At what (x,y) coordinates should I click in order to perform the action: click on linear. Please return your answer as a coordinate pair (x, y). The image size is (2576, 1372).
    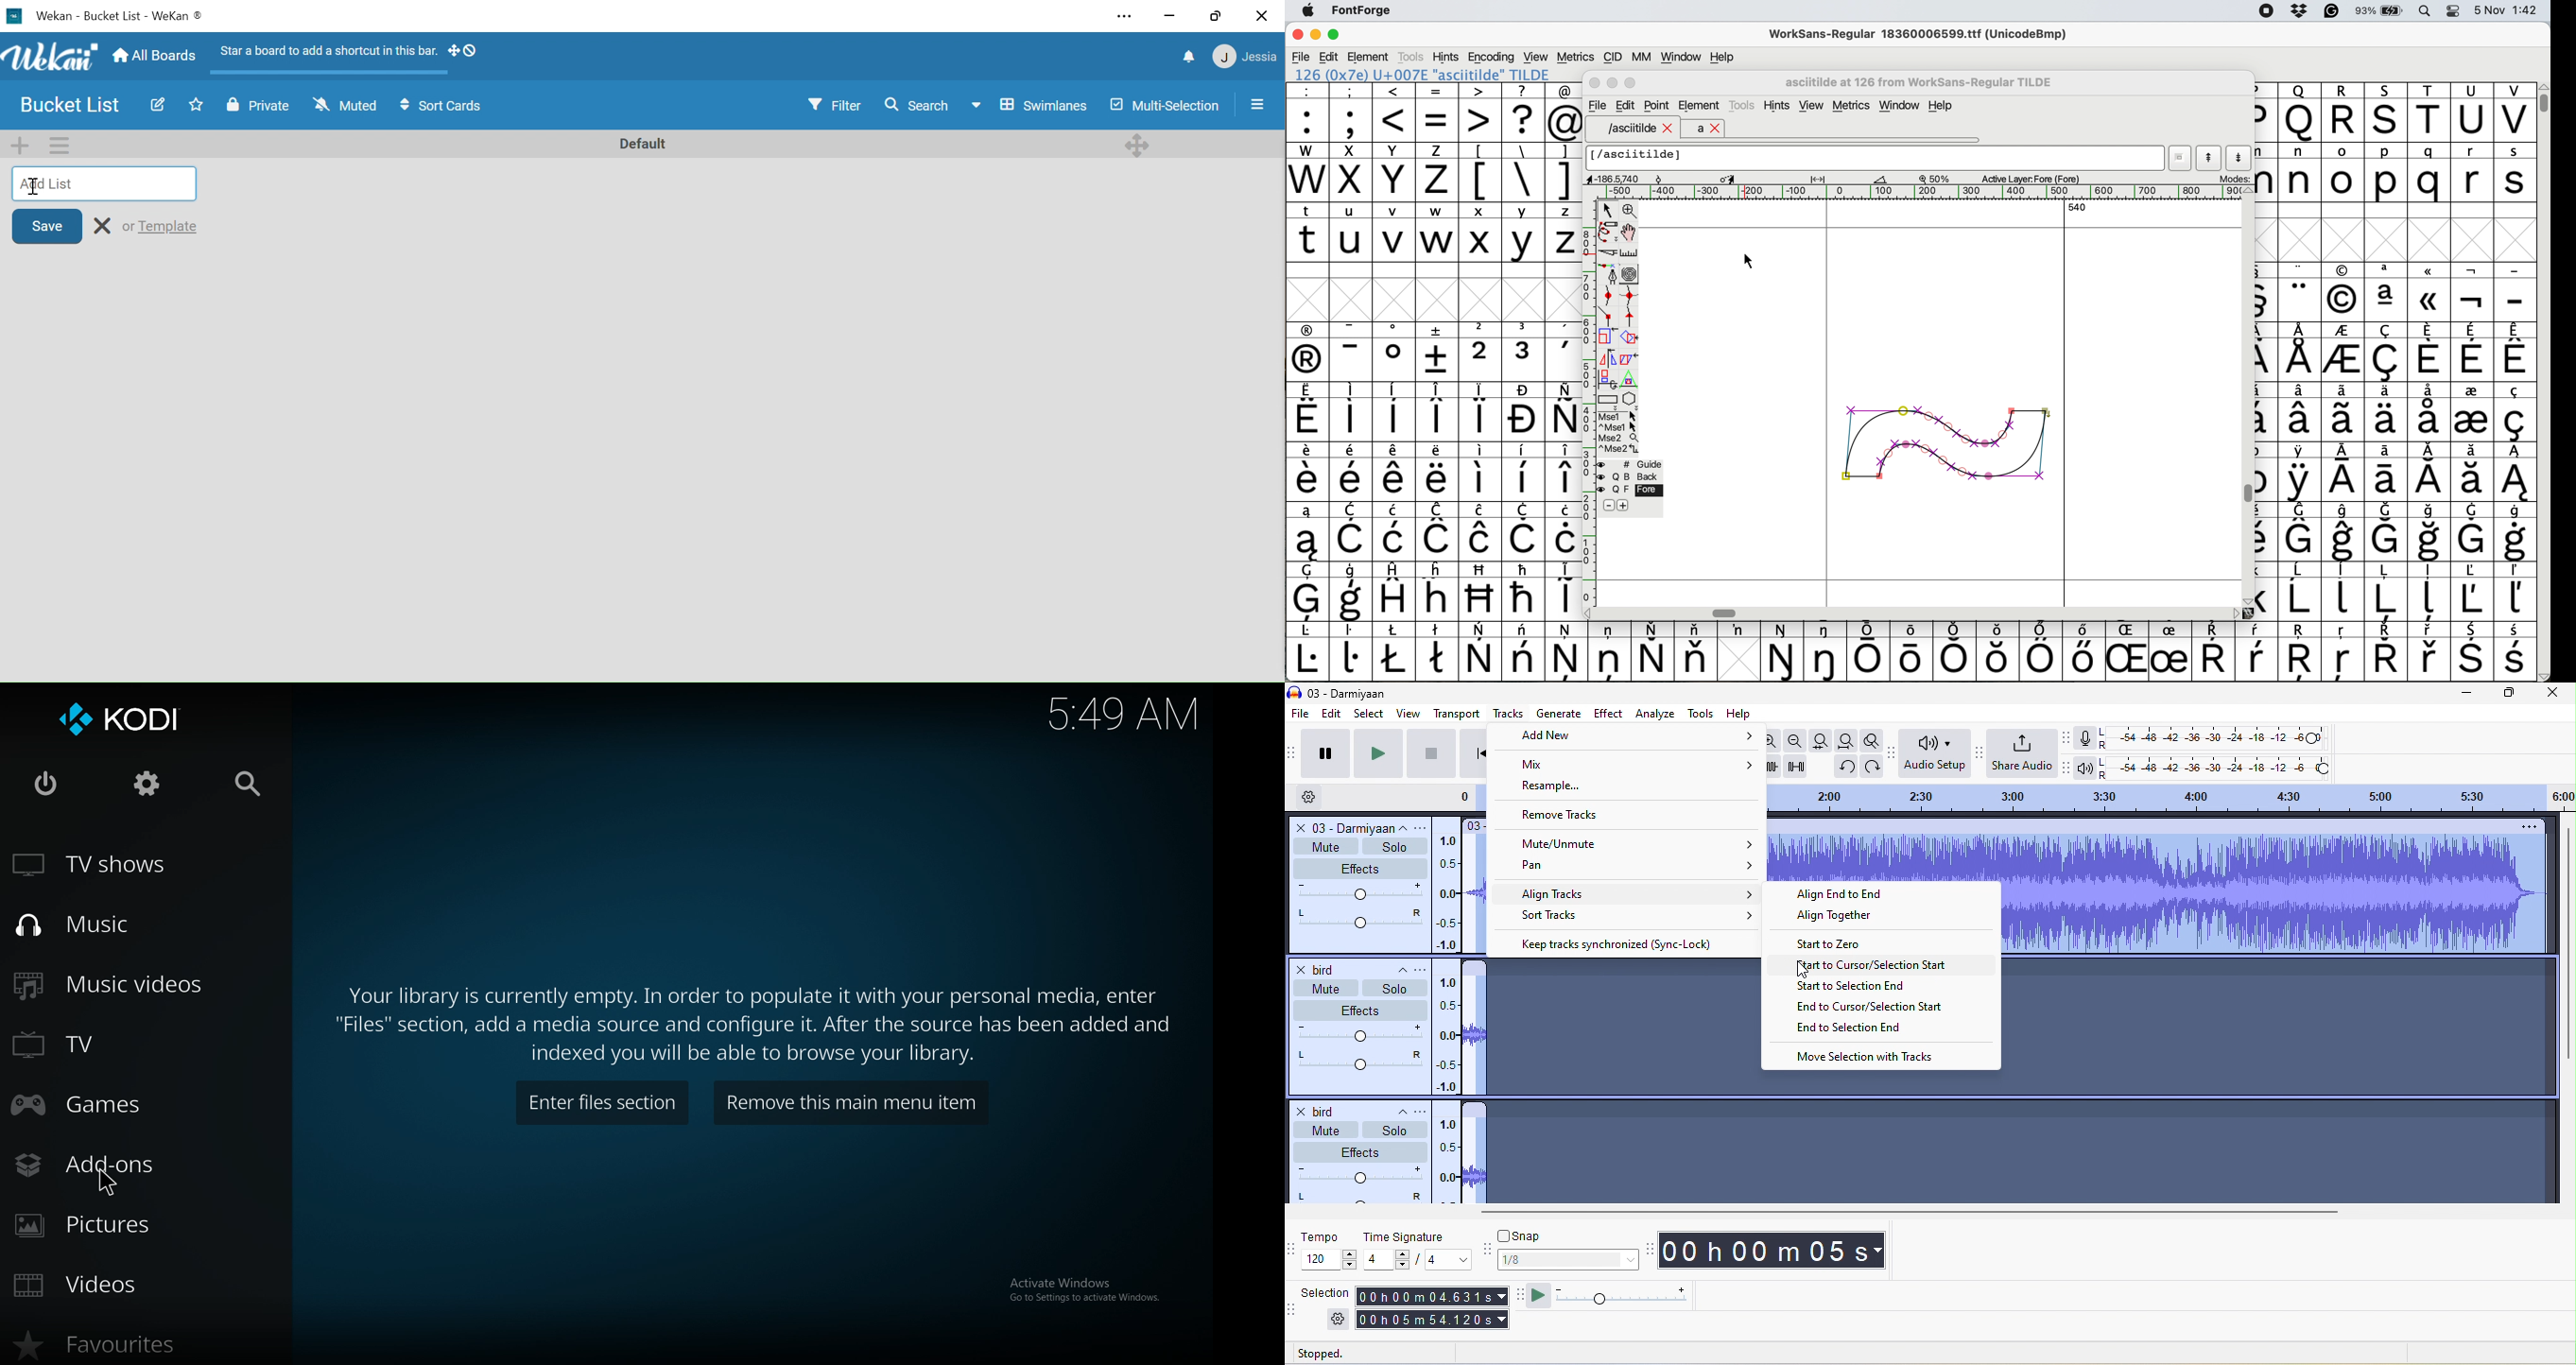
    Looking at the image, I should click on (1449, 1161).